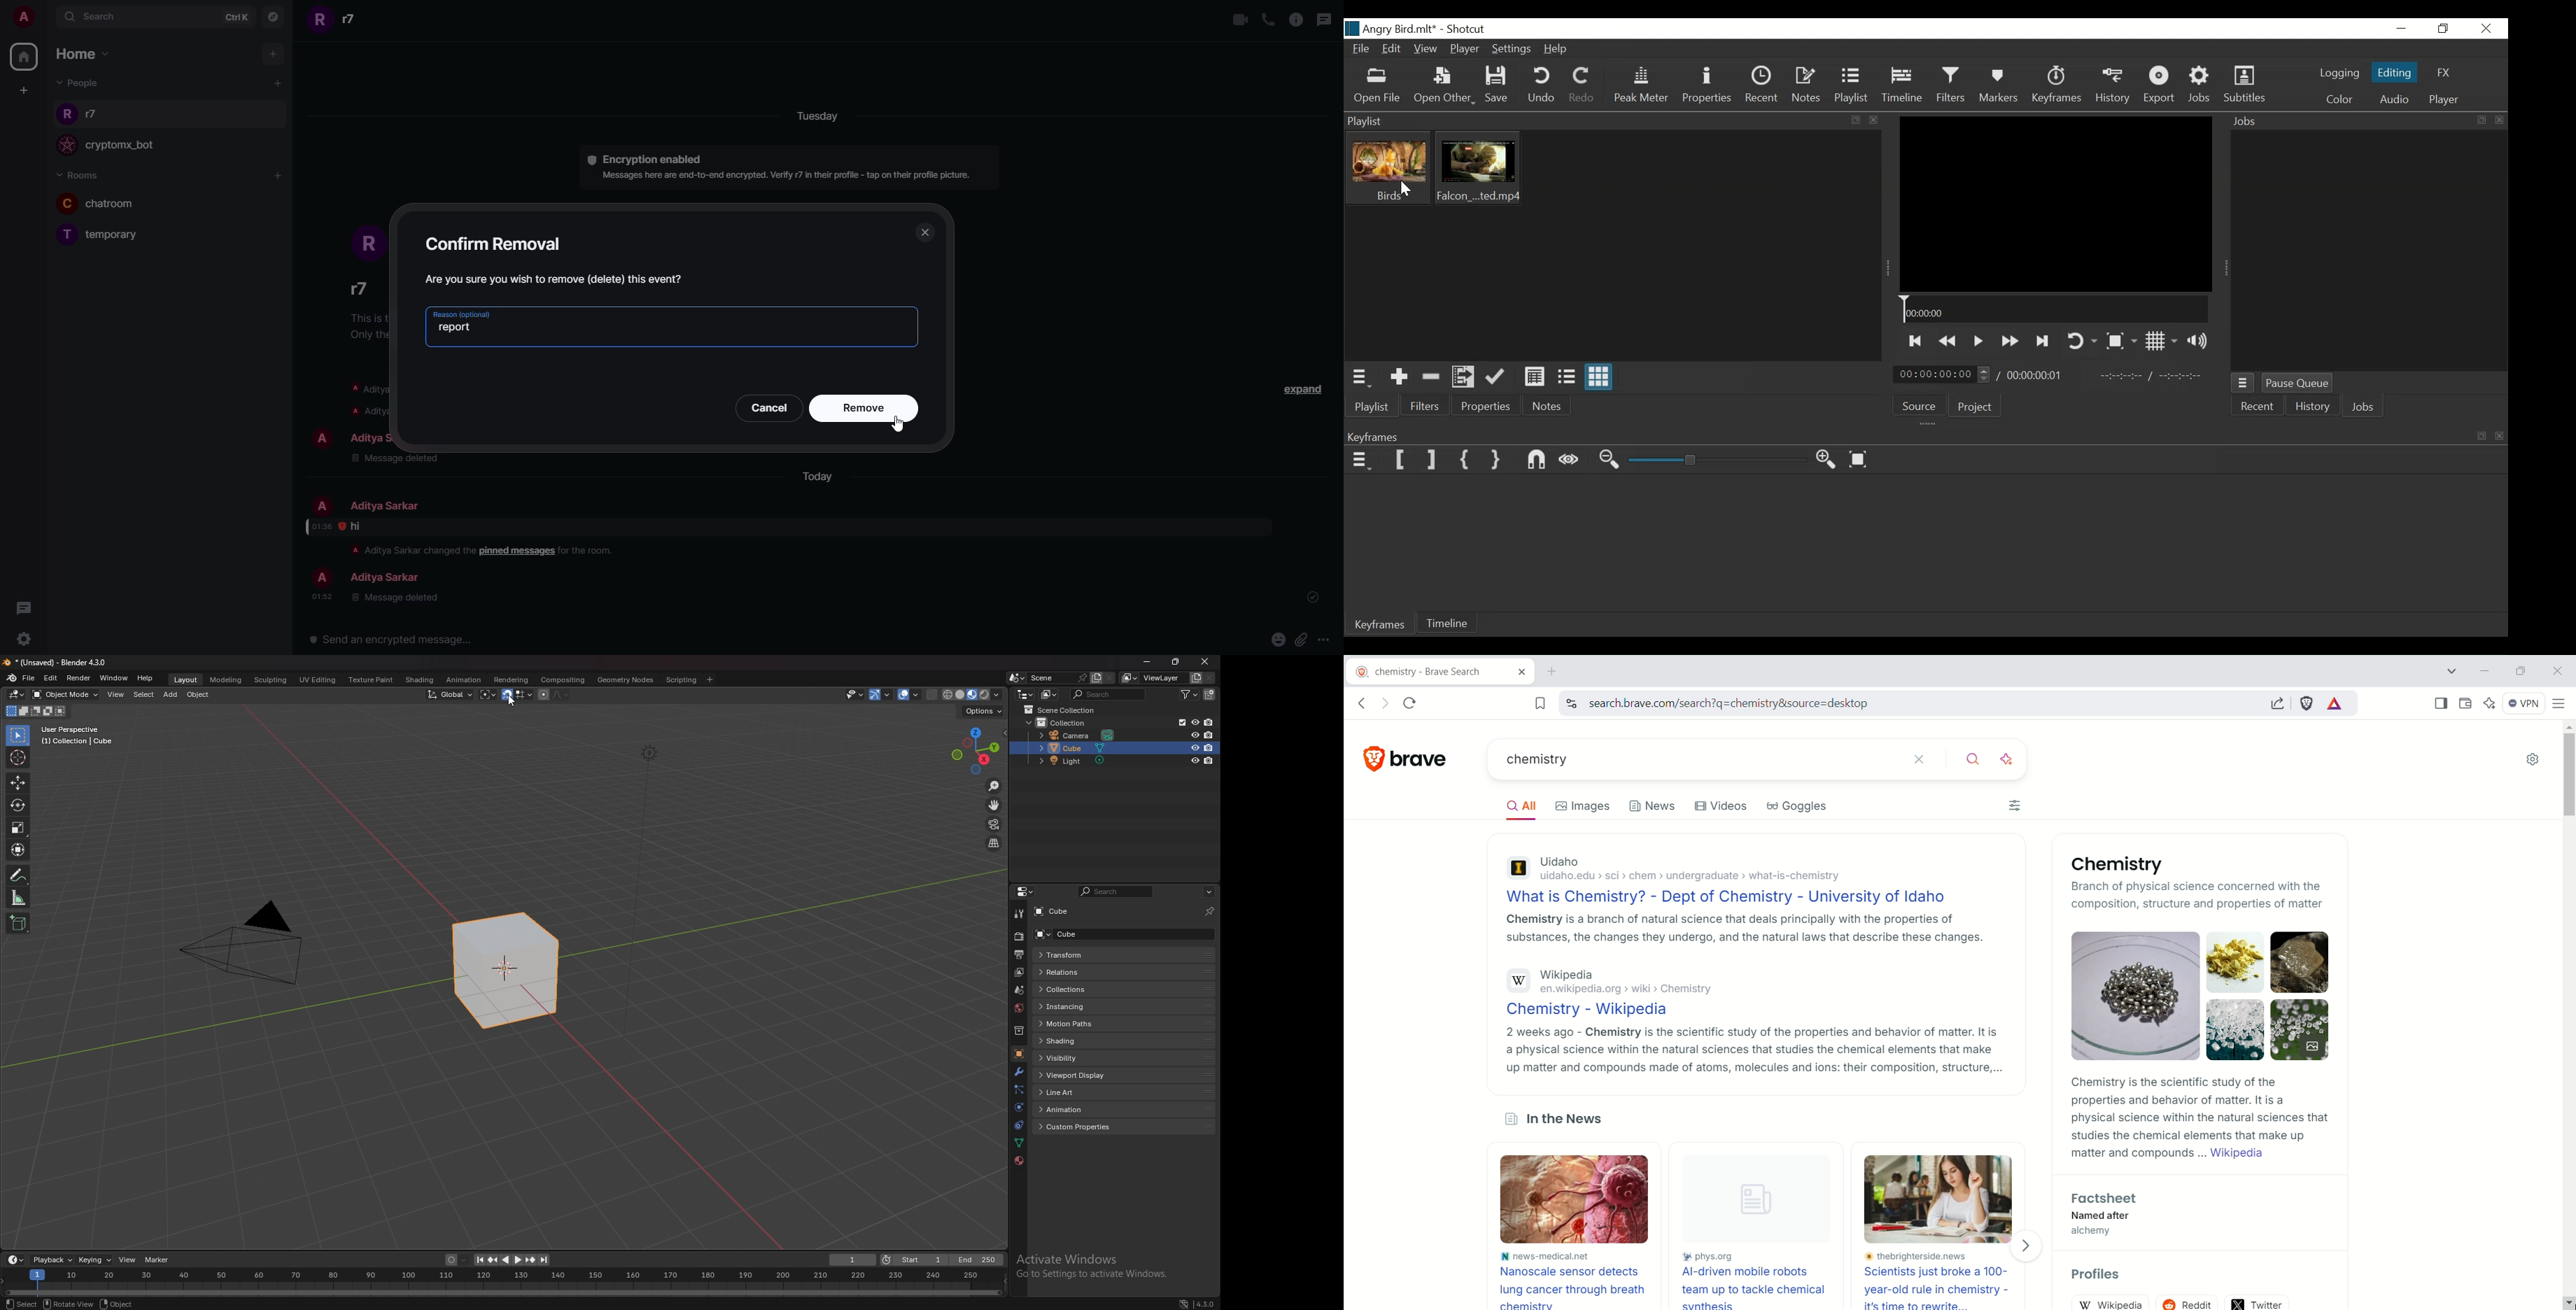 The width and height of the screenshot is (2576, 1316). What do you see at coordinates (18, 804) in the screenshot?
I see `rotate` at bounding box center [18, 804].